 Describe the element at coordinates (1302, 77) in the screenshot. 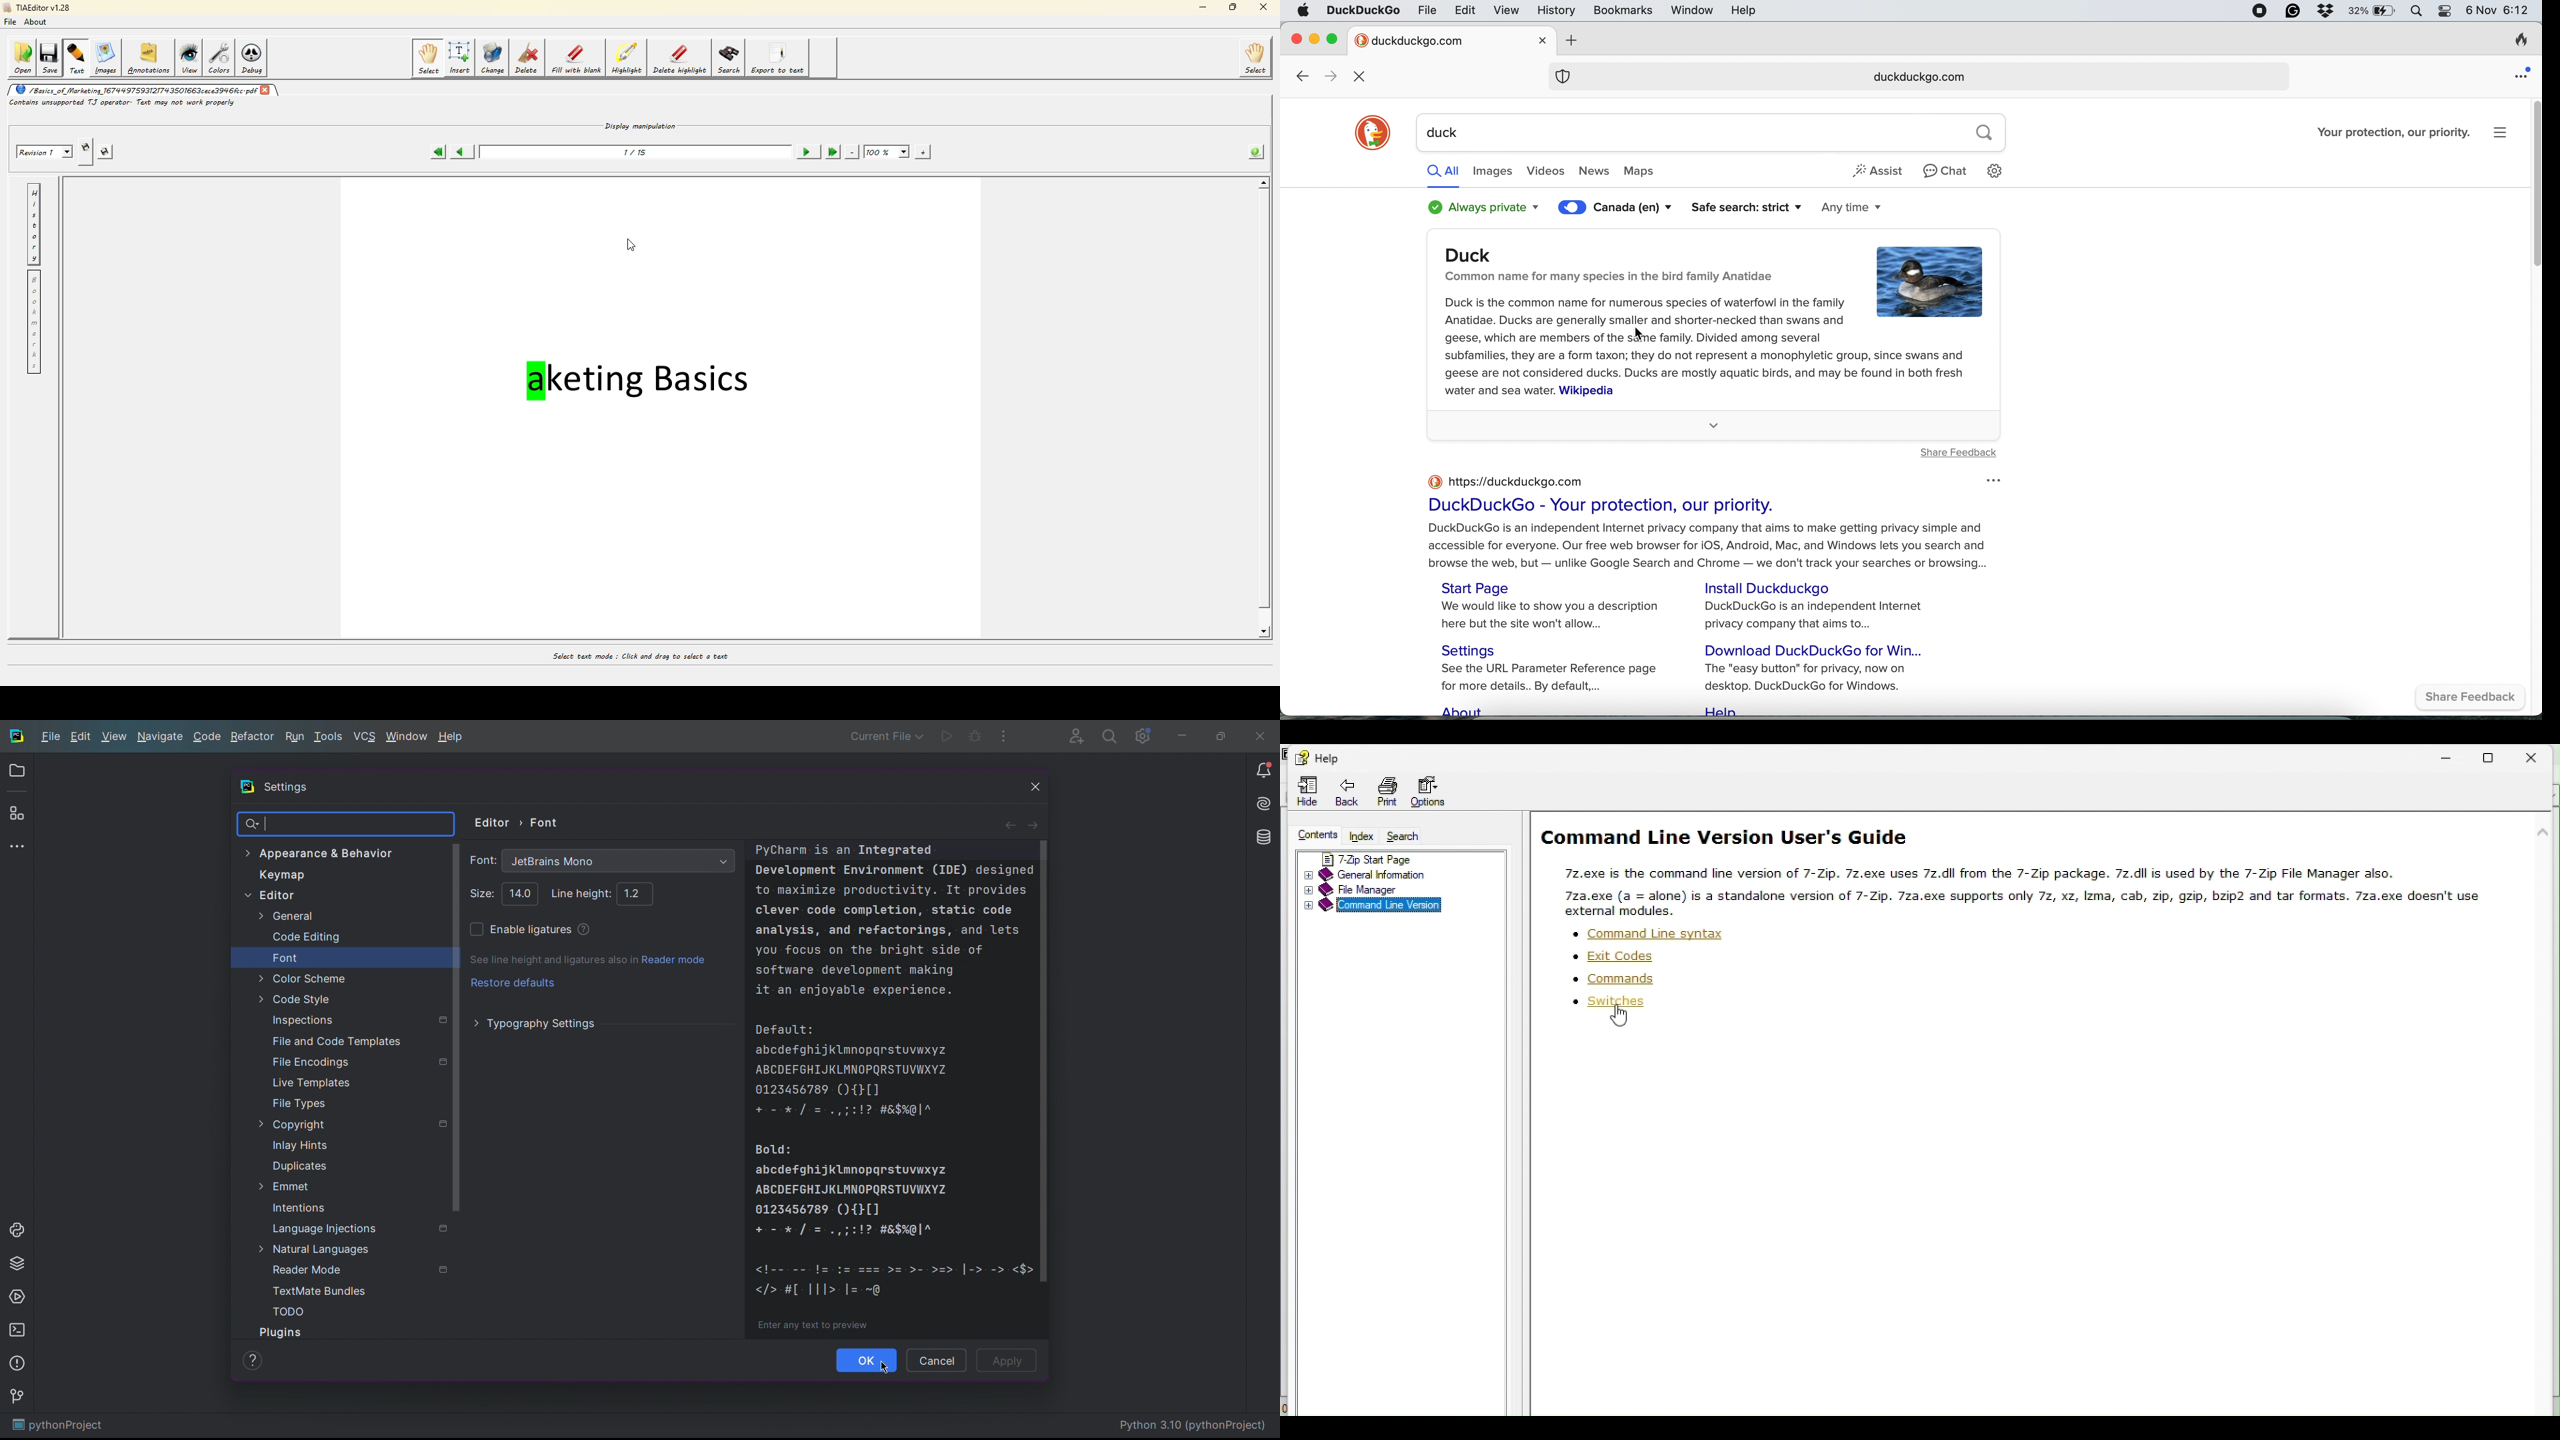

I see `go back` at that location.